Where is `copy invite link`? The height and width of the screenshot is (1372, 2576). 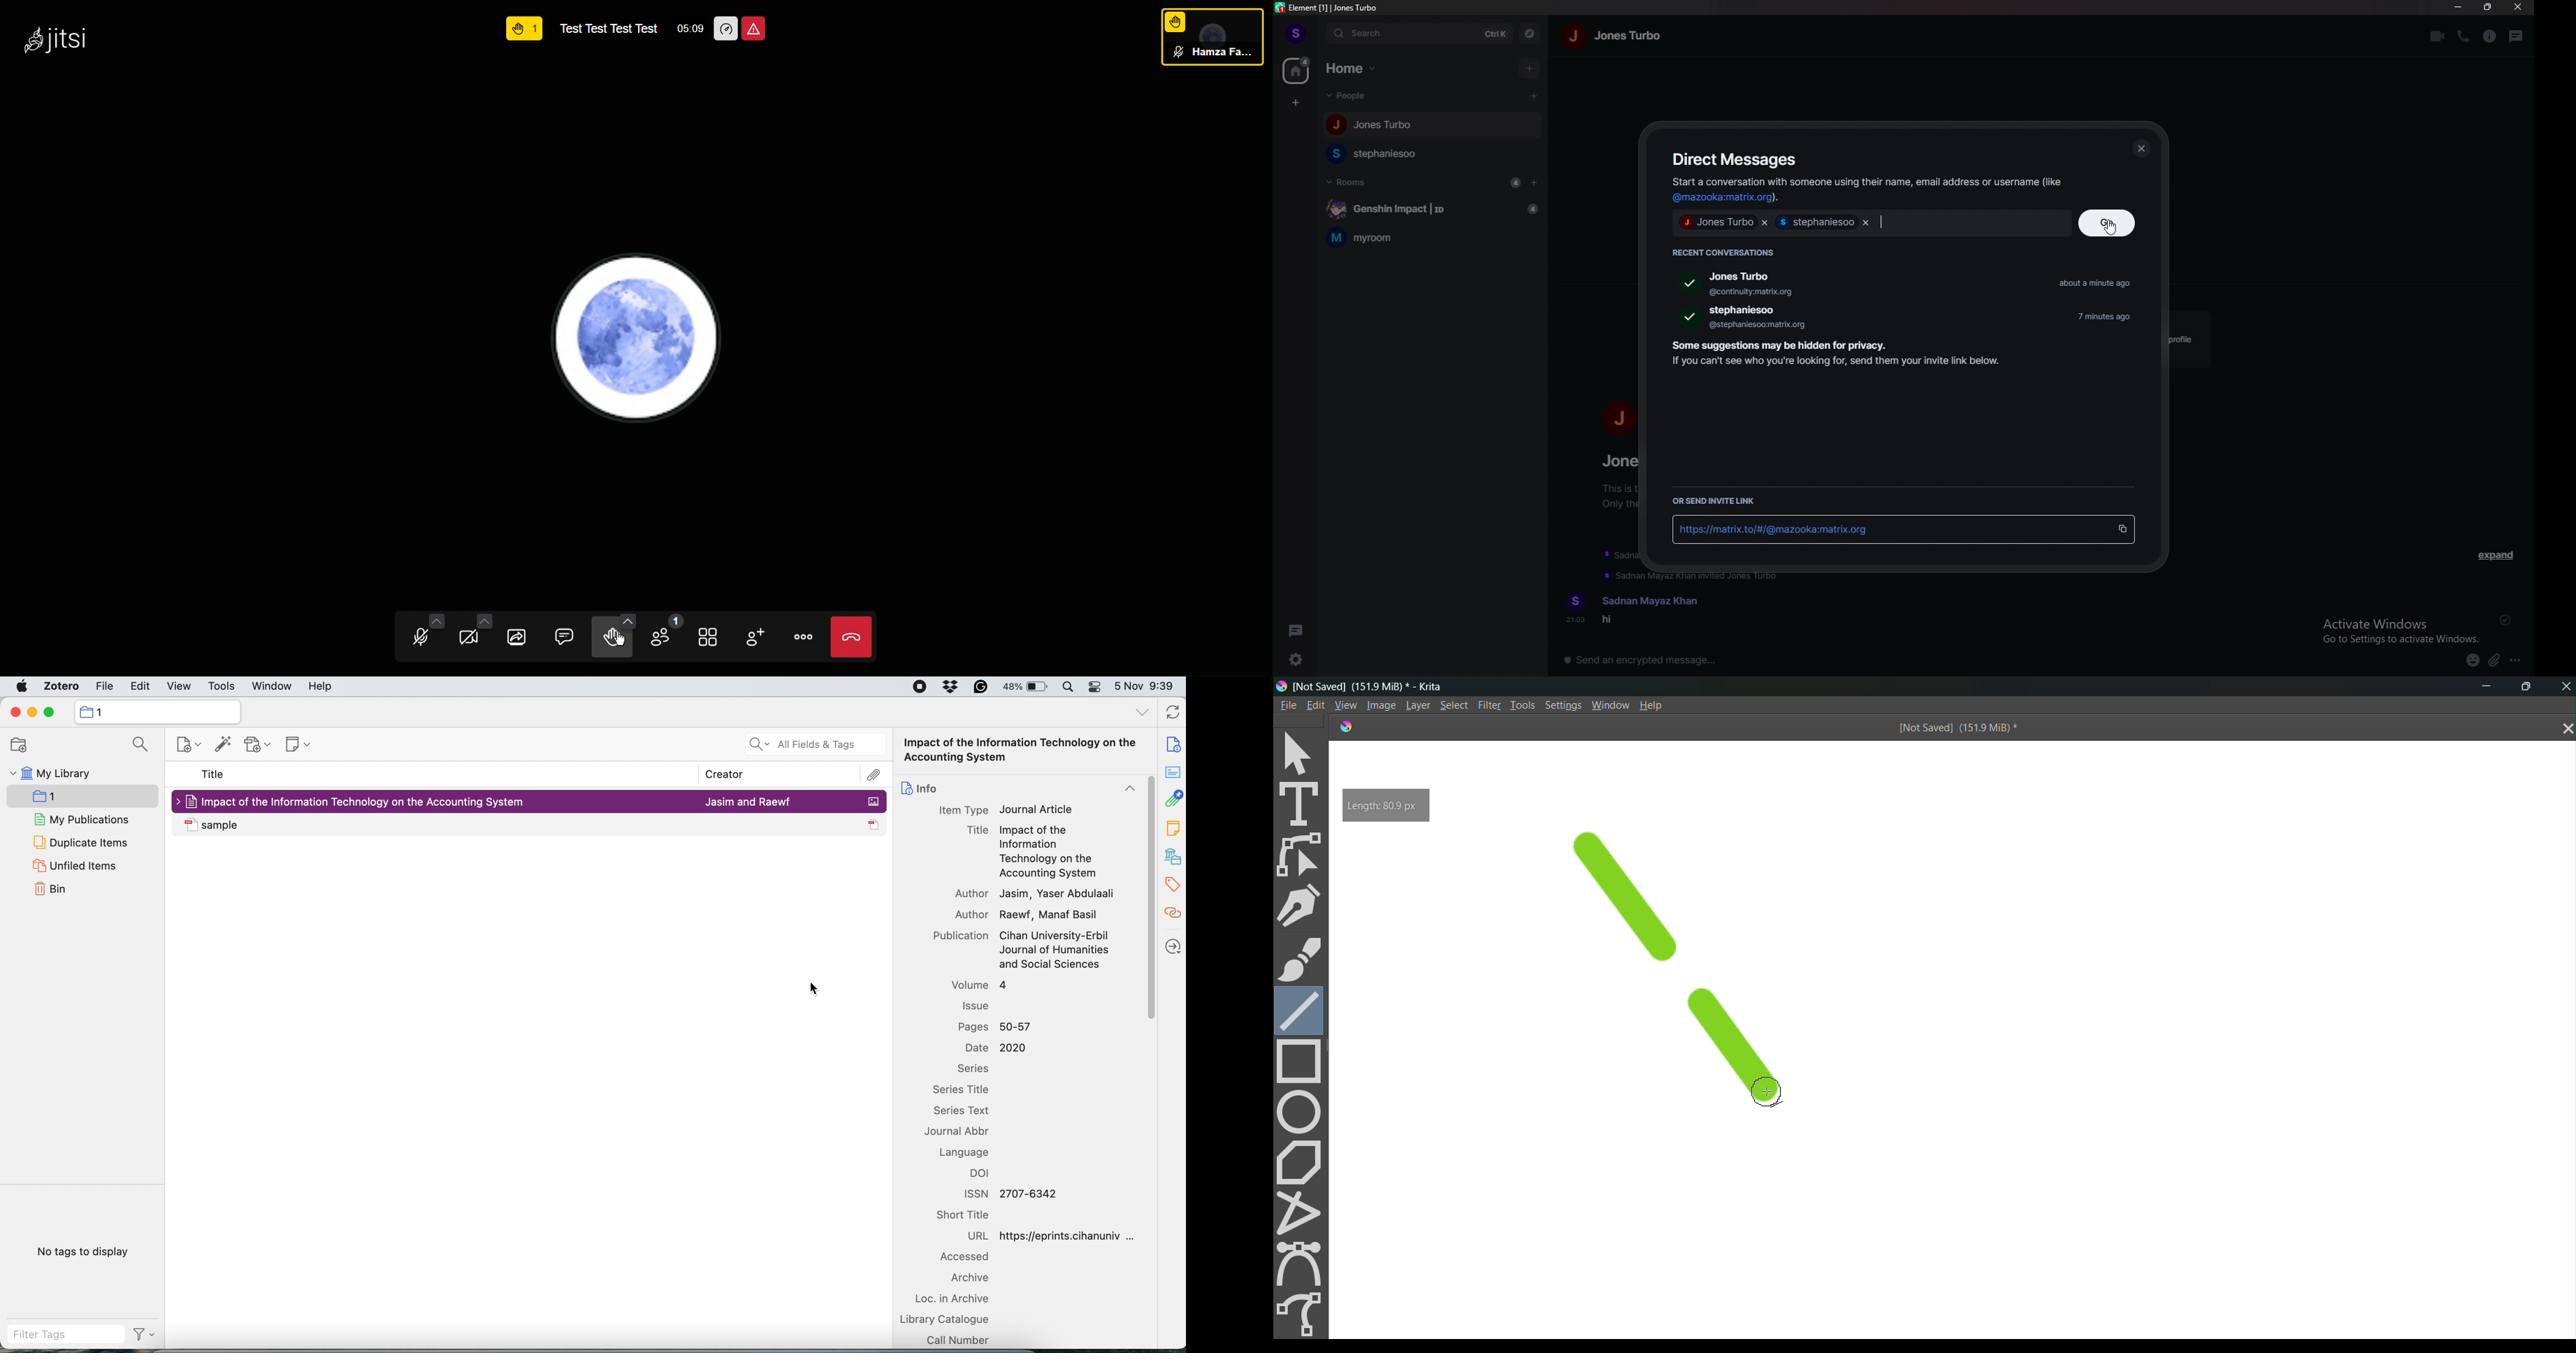 copy invite link is located at coordinates (2122, 530).